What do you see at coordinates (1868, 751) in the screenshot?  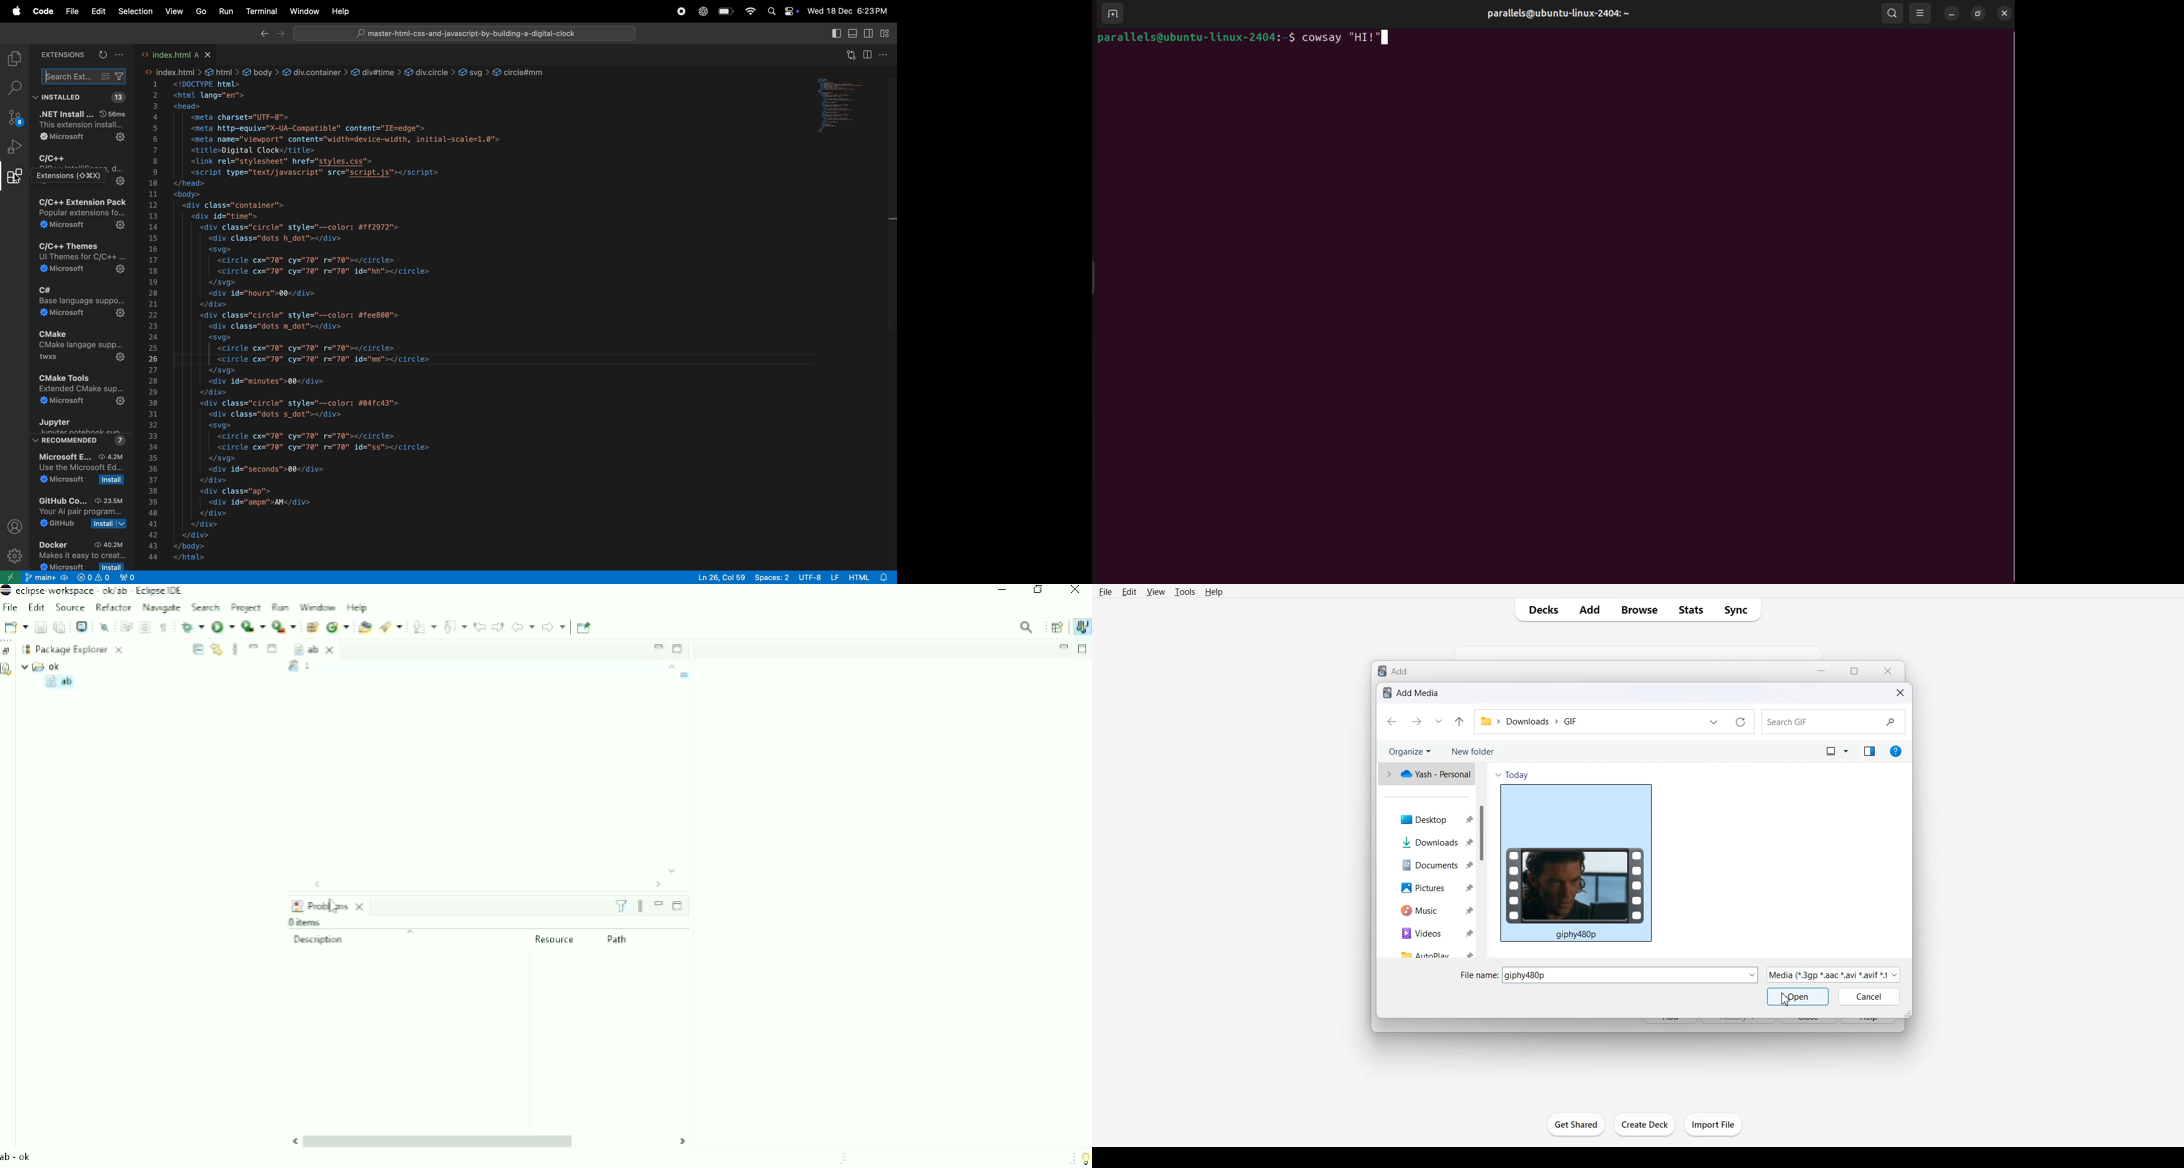 I see `Show the preview method` at bounding box center [1868, 751].